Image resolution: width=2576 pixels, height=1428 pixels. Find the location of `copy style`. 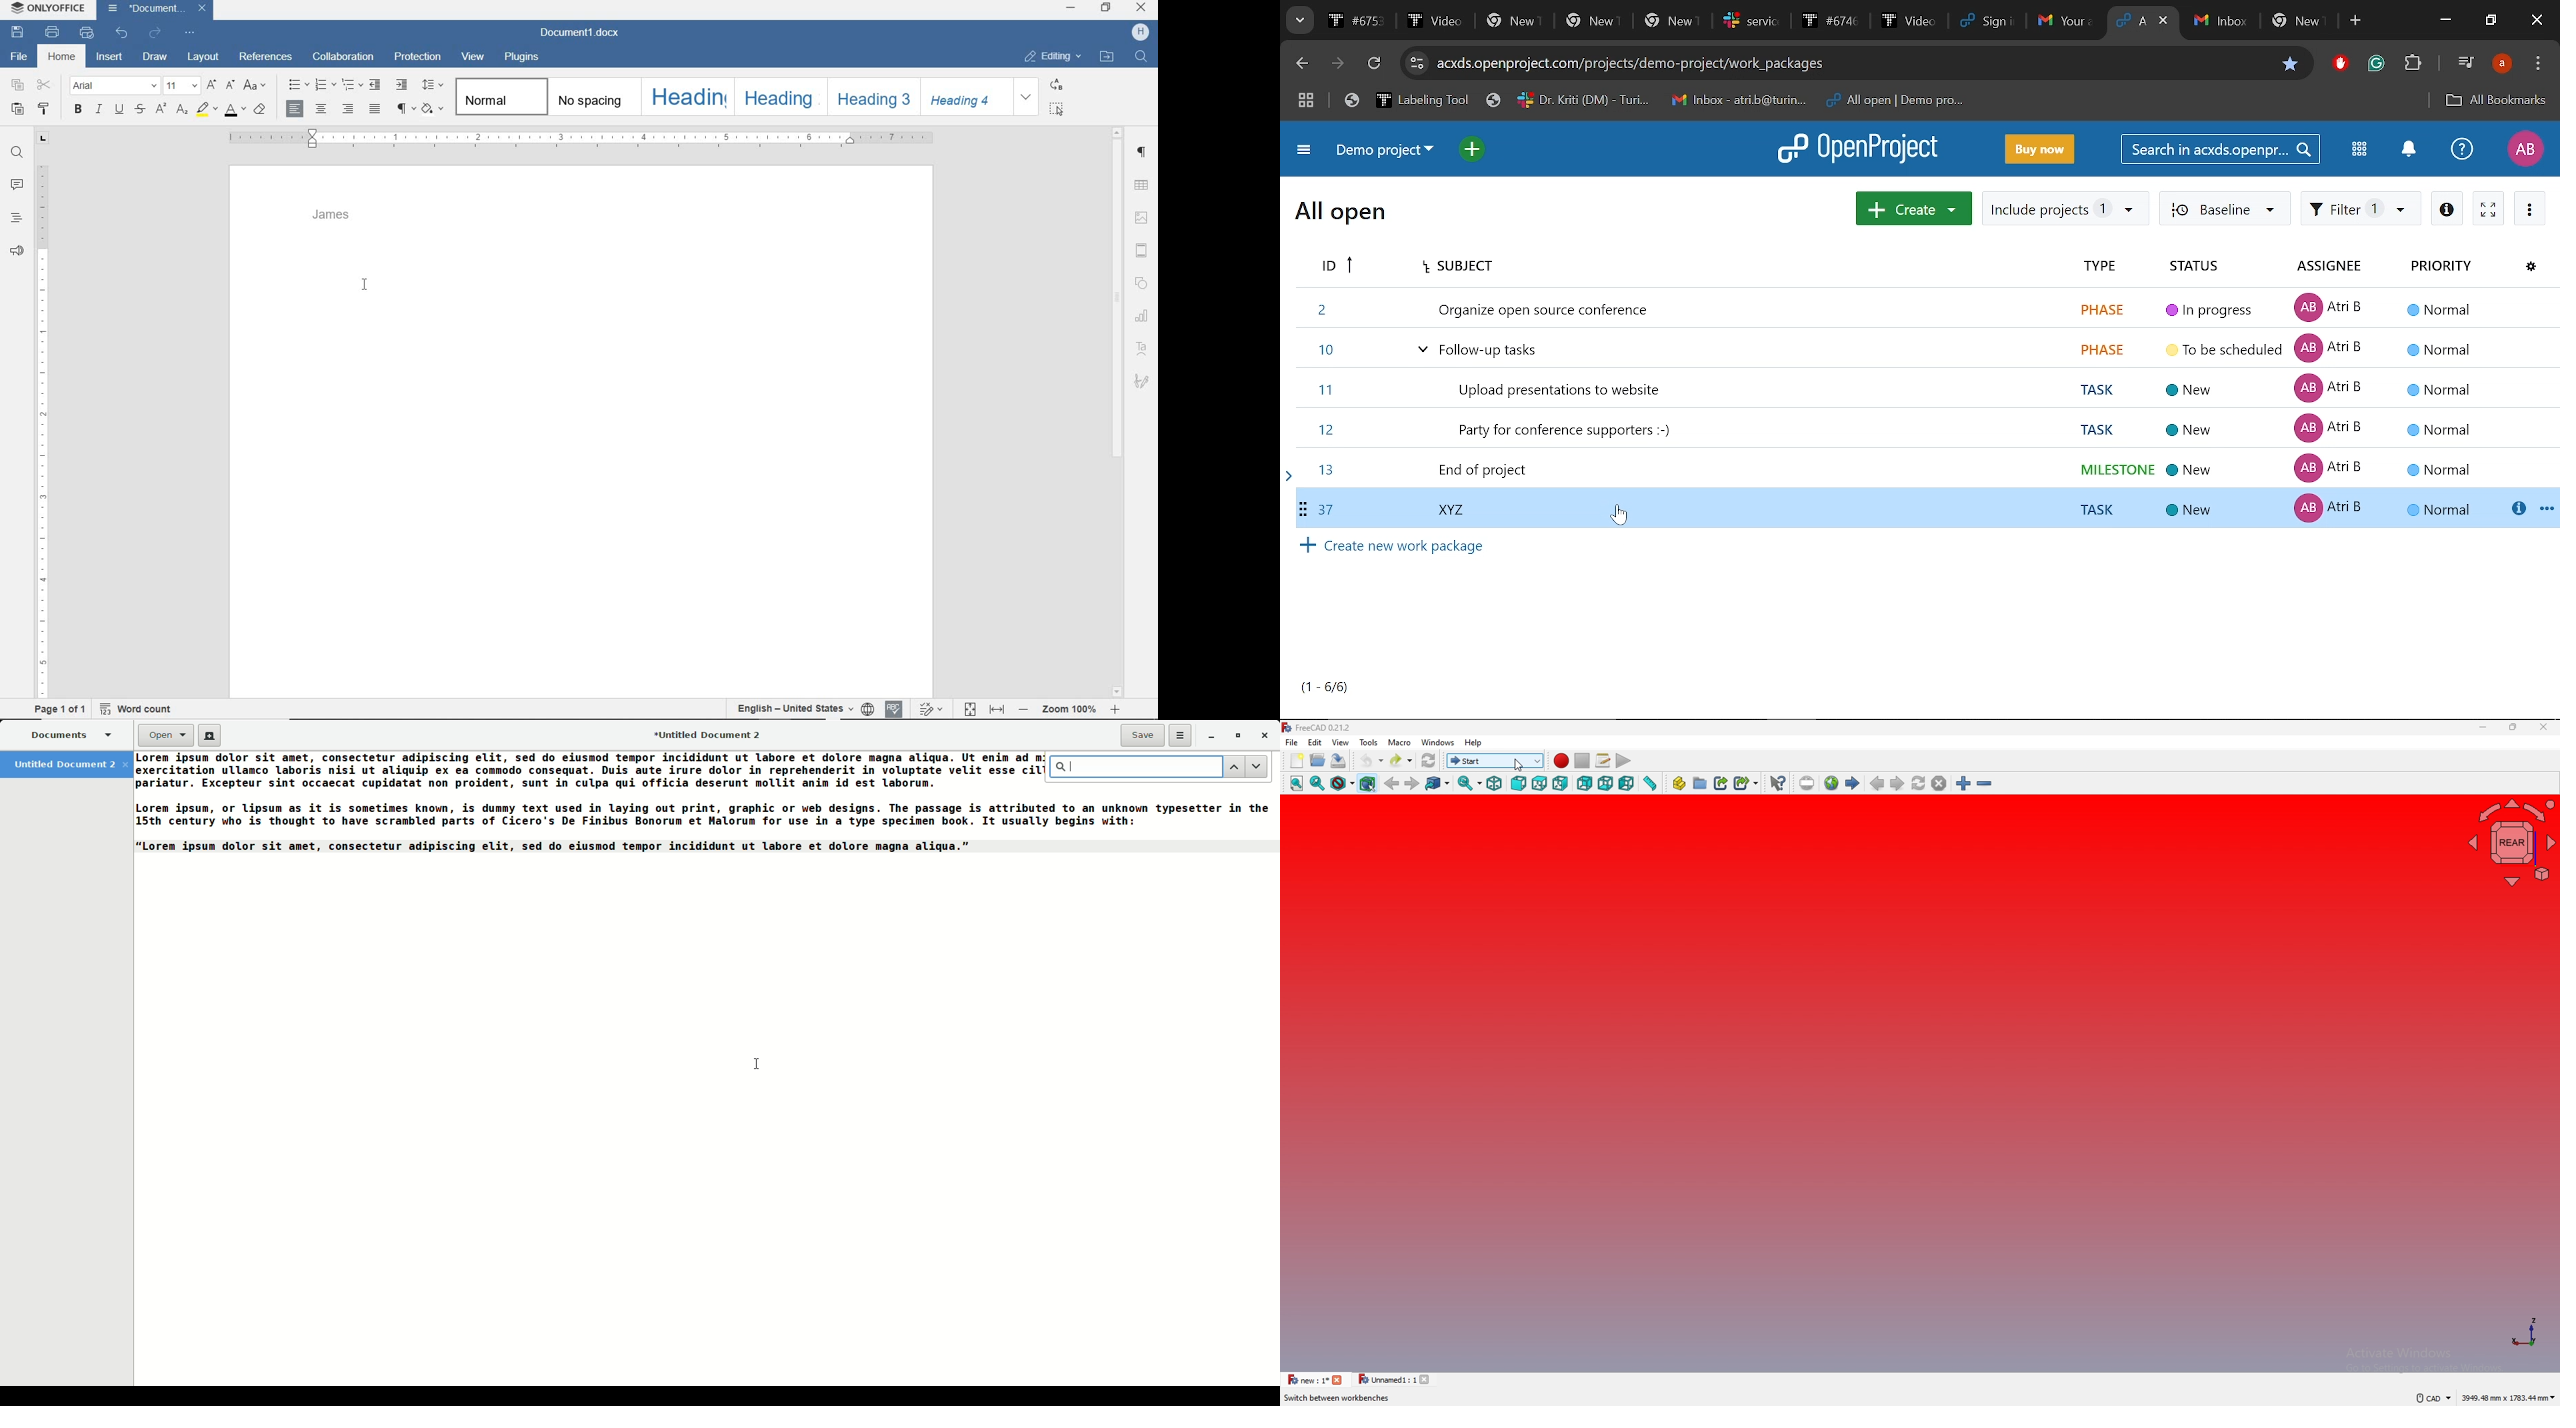

copy style is located at coordinates (46, 108).